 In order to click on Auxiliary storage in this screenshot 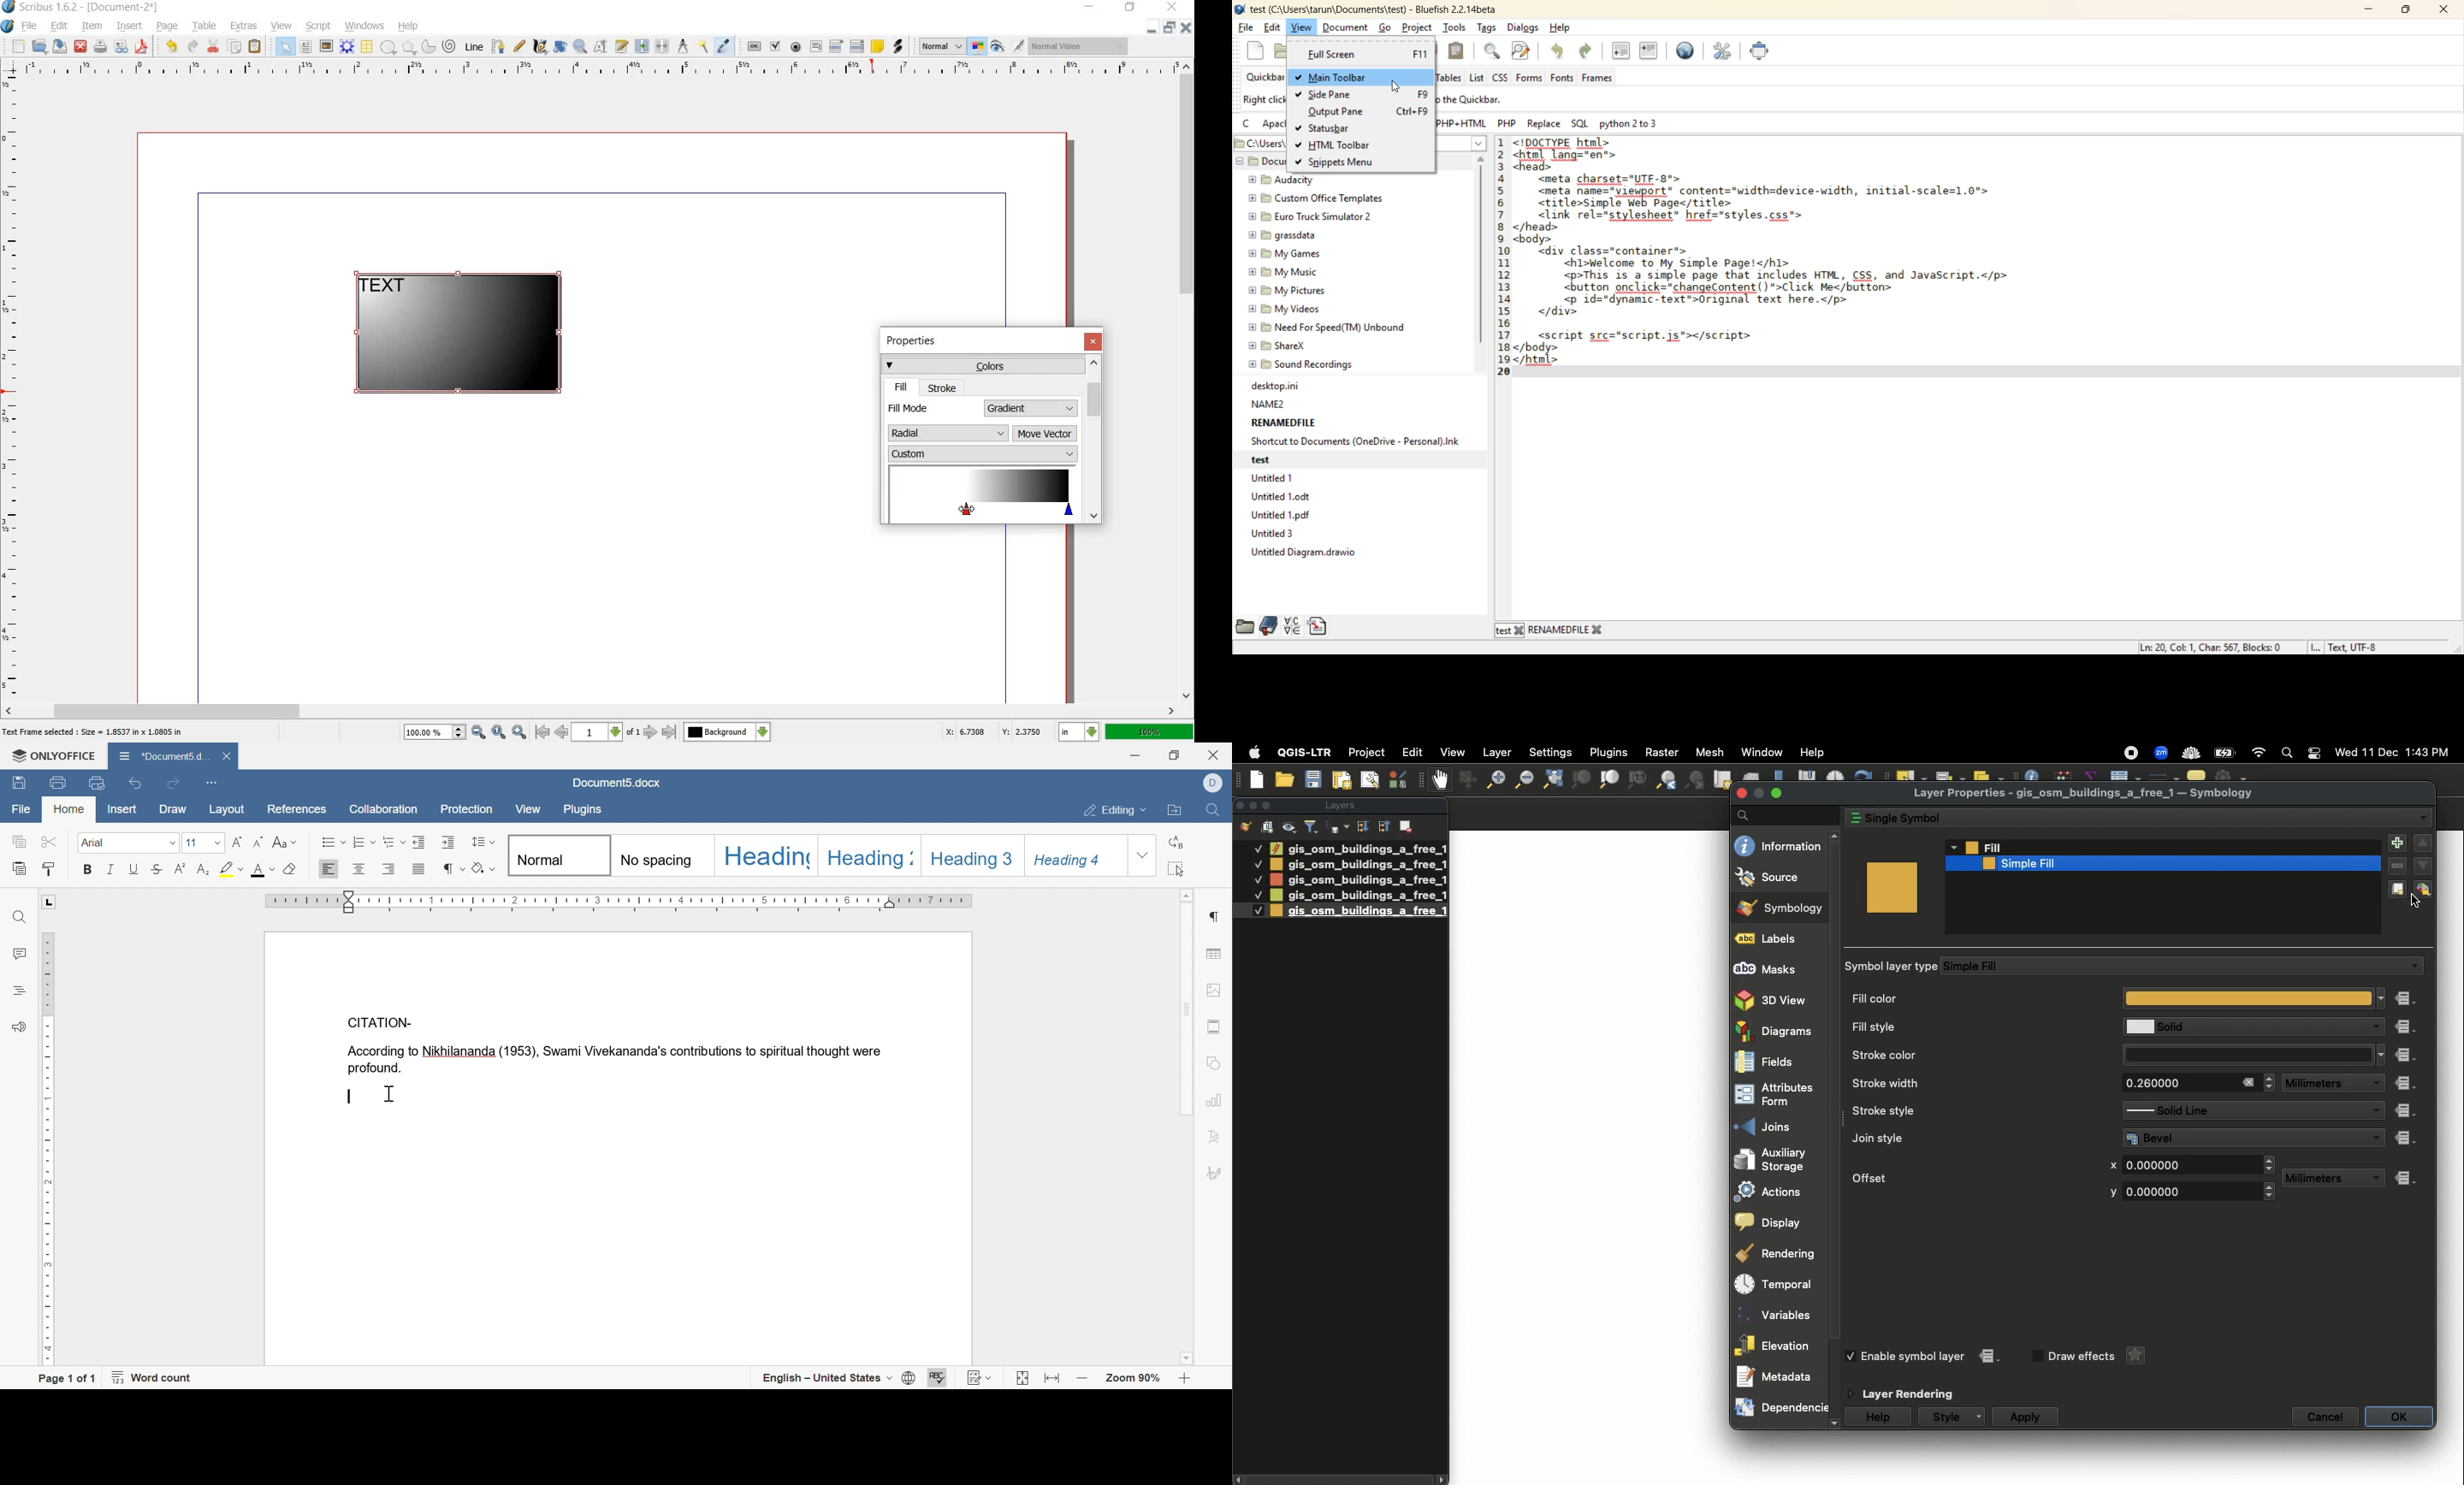, I will do `click(1777, 1159)`.